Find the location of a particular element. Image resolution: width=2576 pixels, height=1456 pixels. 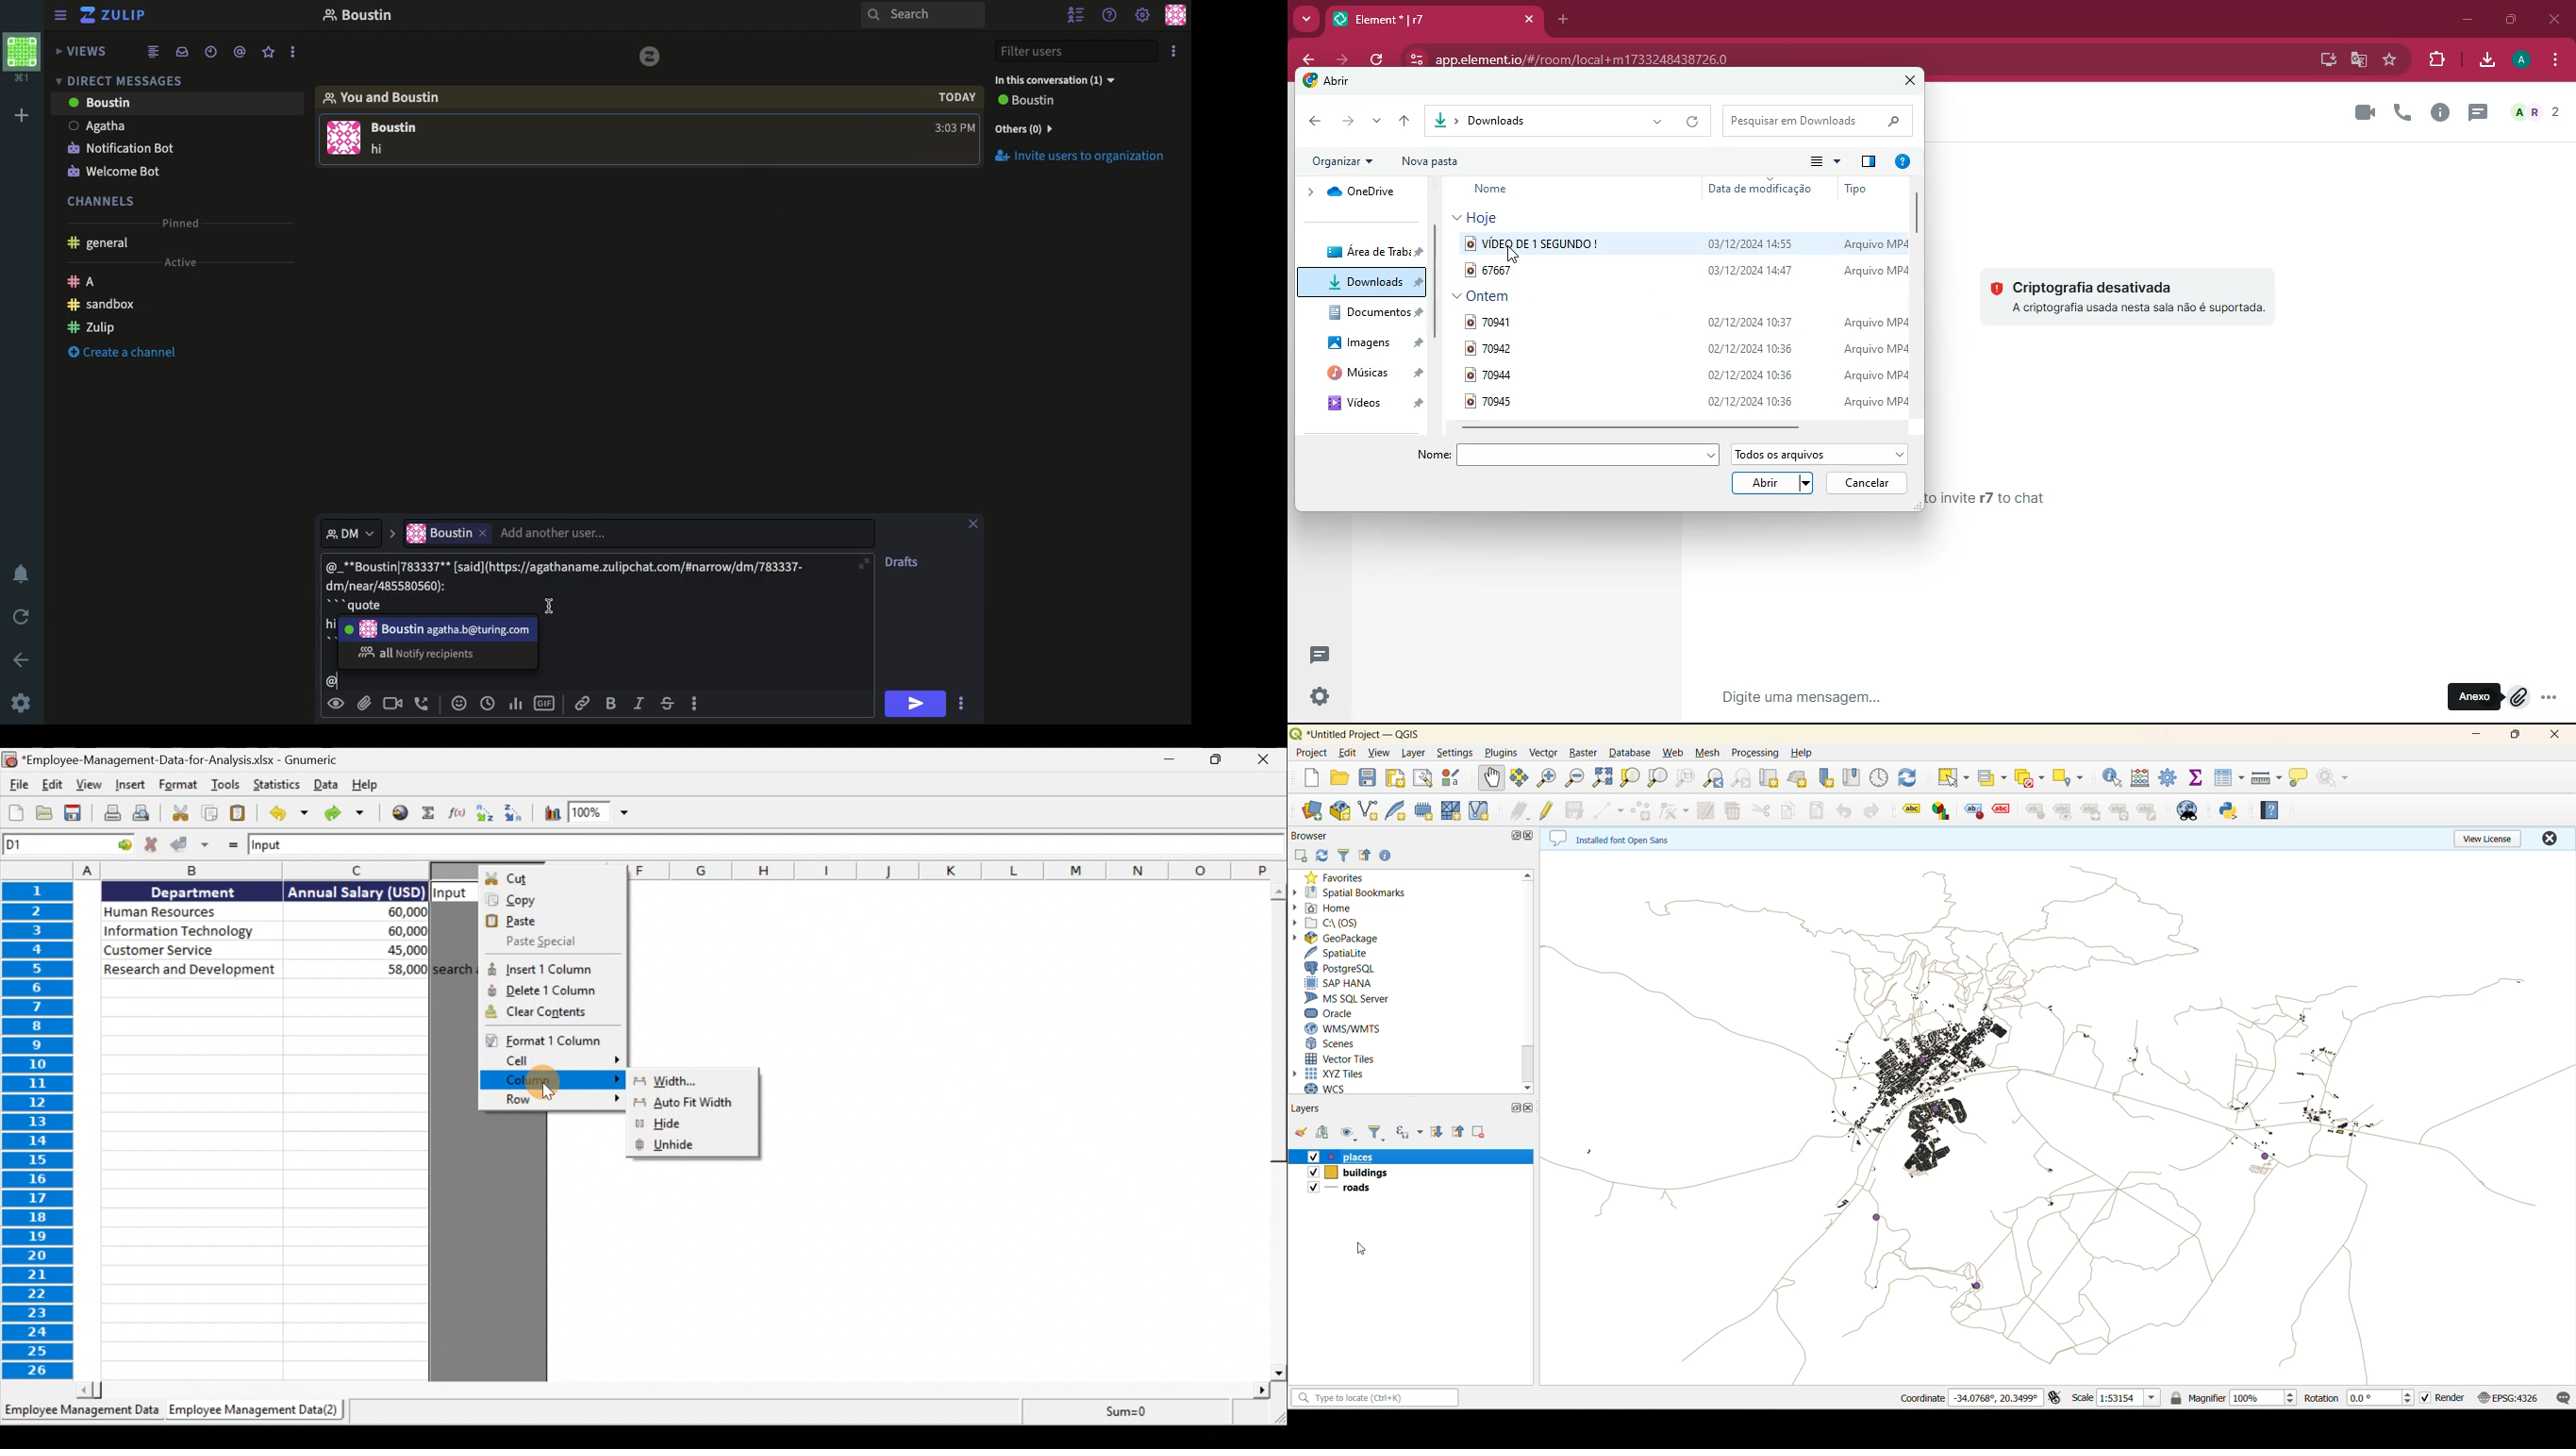

Sort ascending is located at coordinates (482, 815).